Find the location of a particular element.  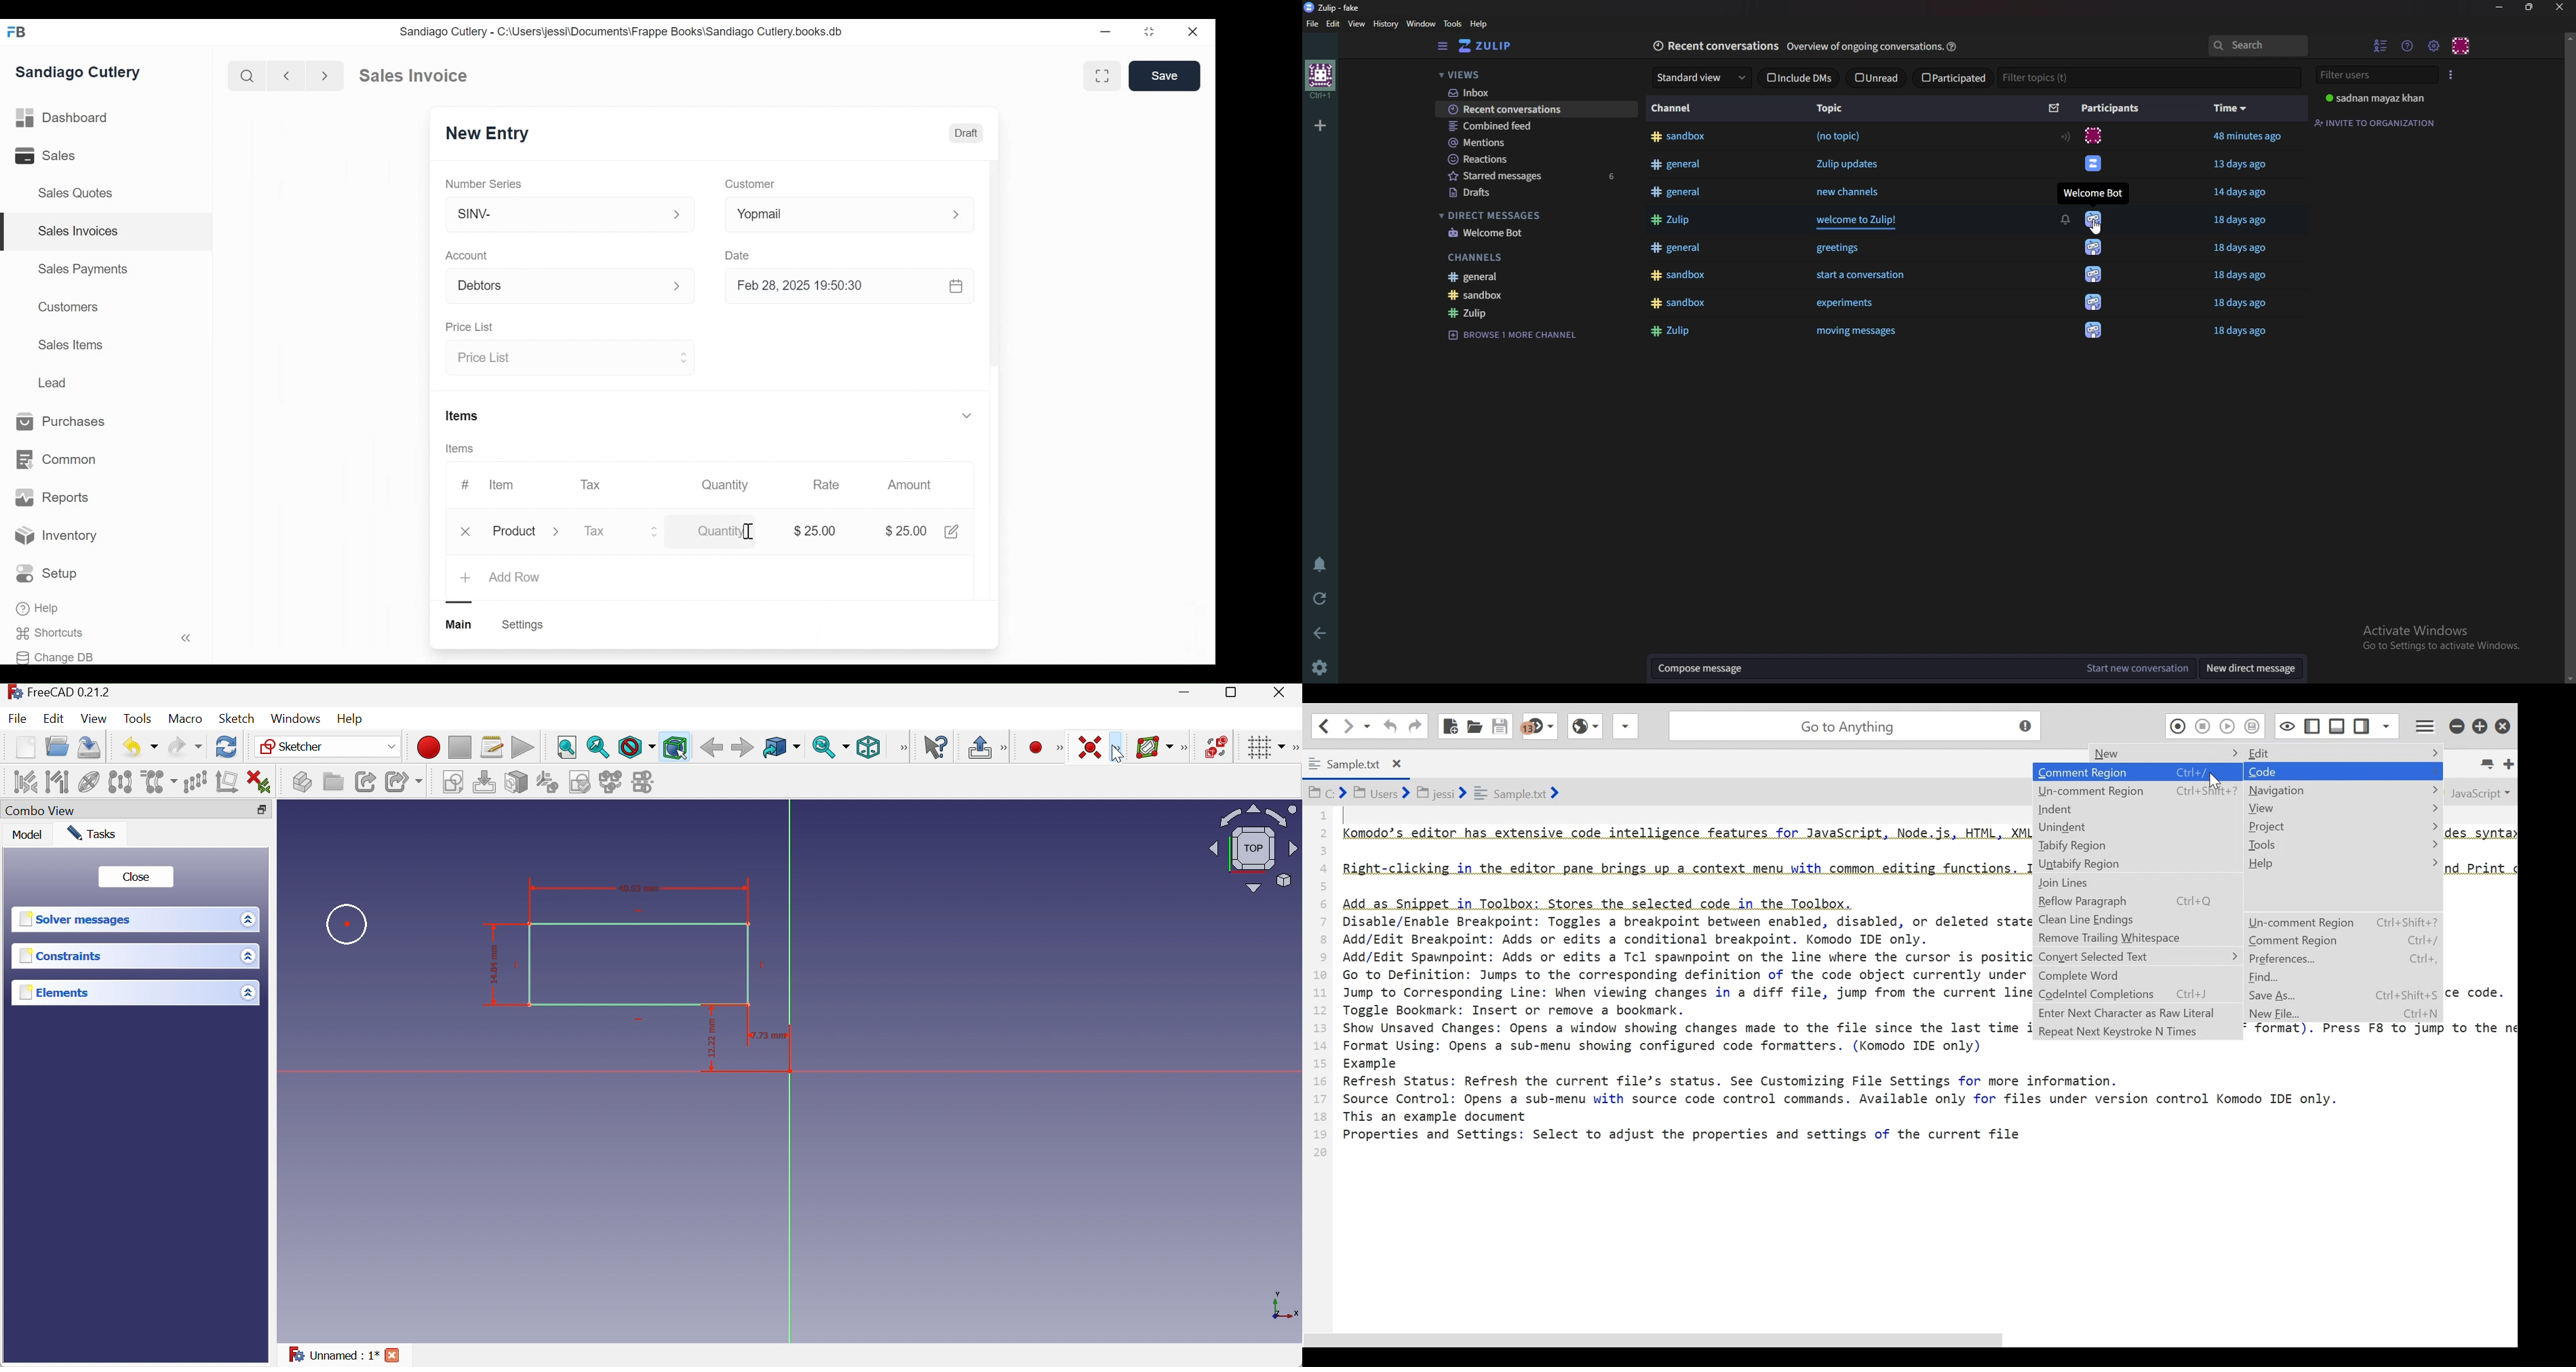

Close is located at coordinates (1280, 693).